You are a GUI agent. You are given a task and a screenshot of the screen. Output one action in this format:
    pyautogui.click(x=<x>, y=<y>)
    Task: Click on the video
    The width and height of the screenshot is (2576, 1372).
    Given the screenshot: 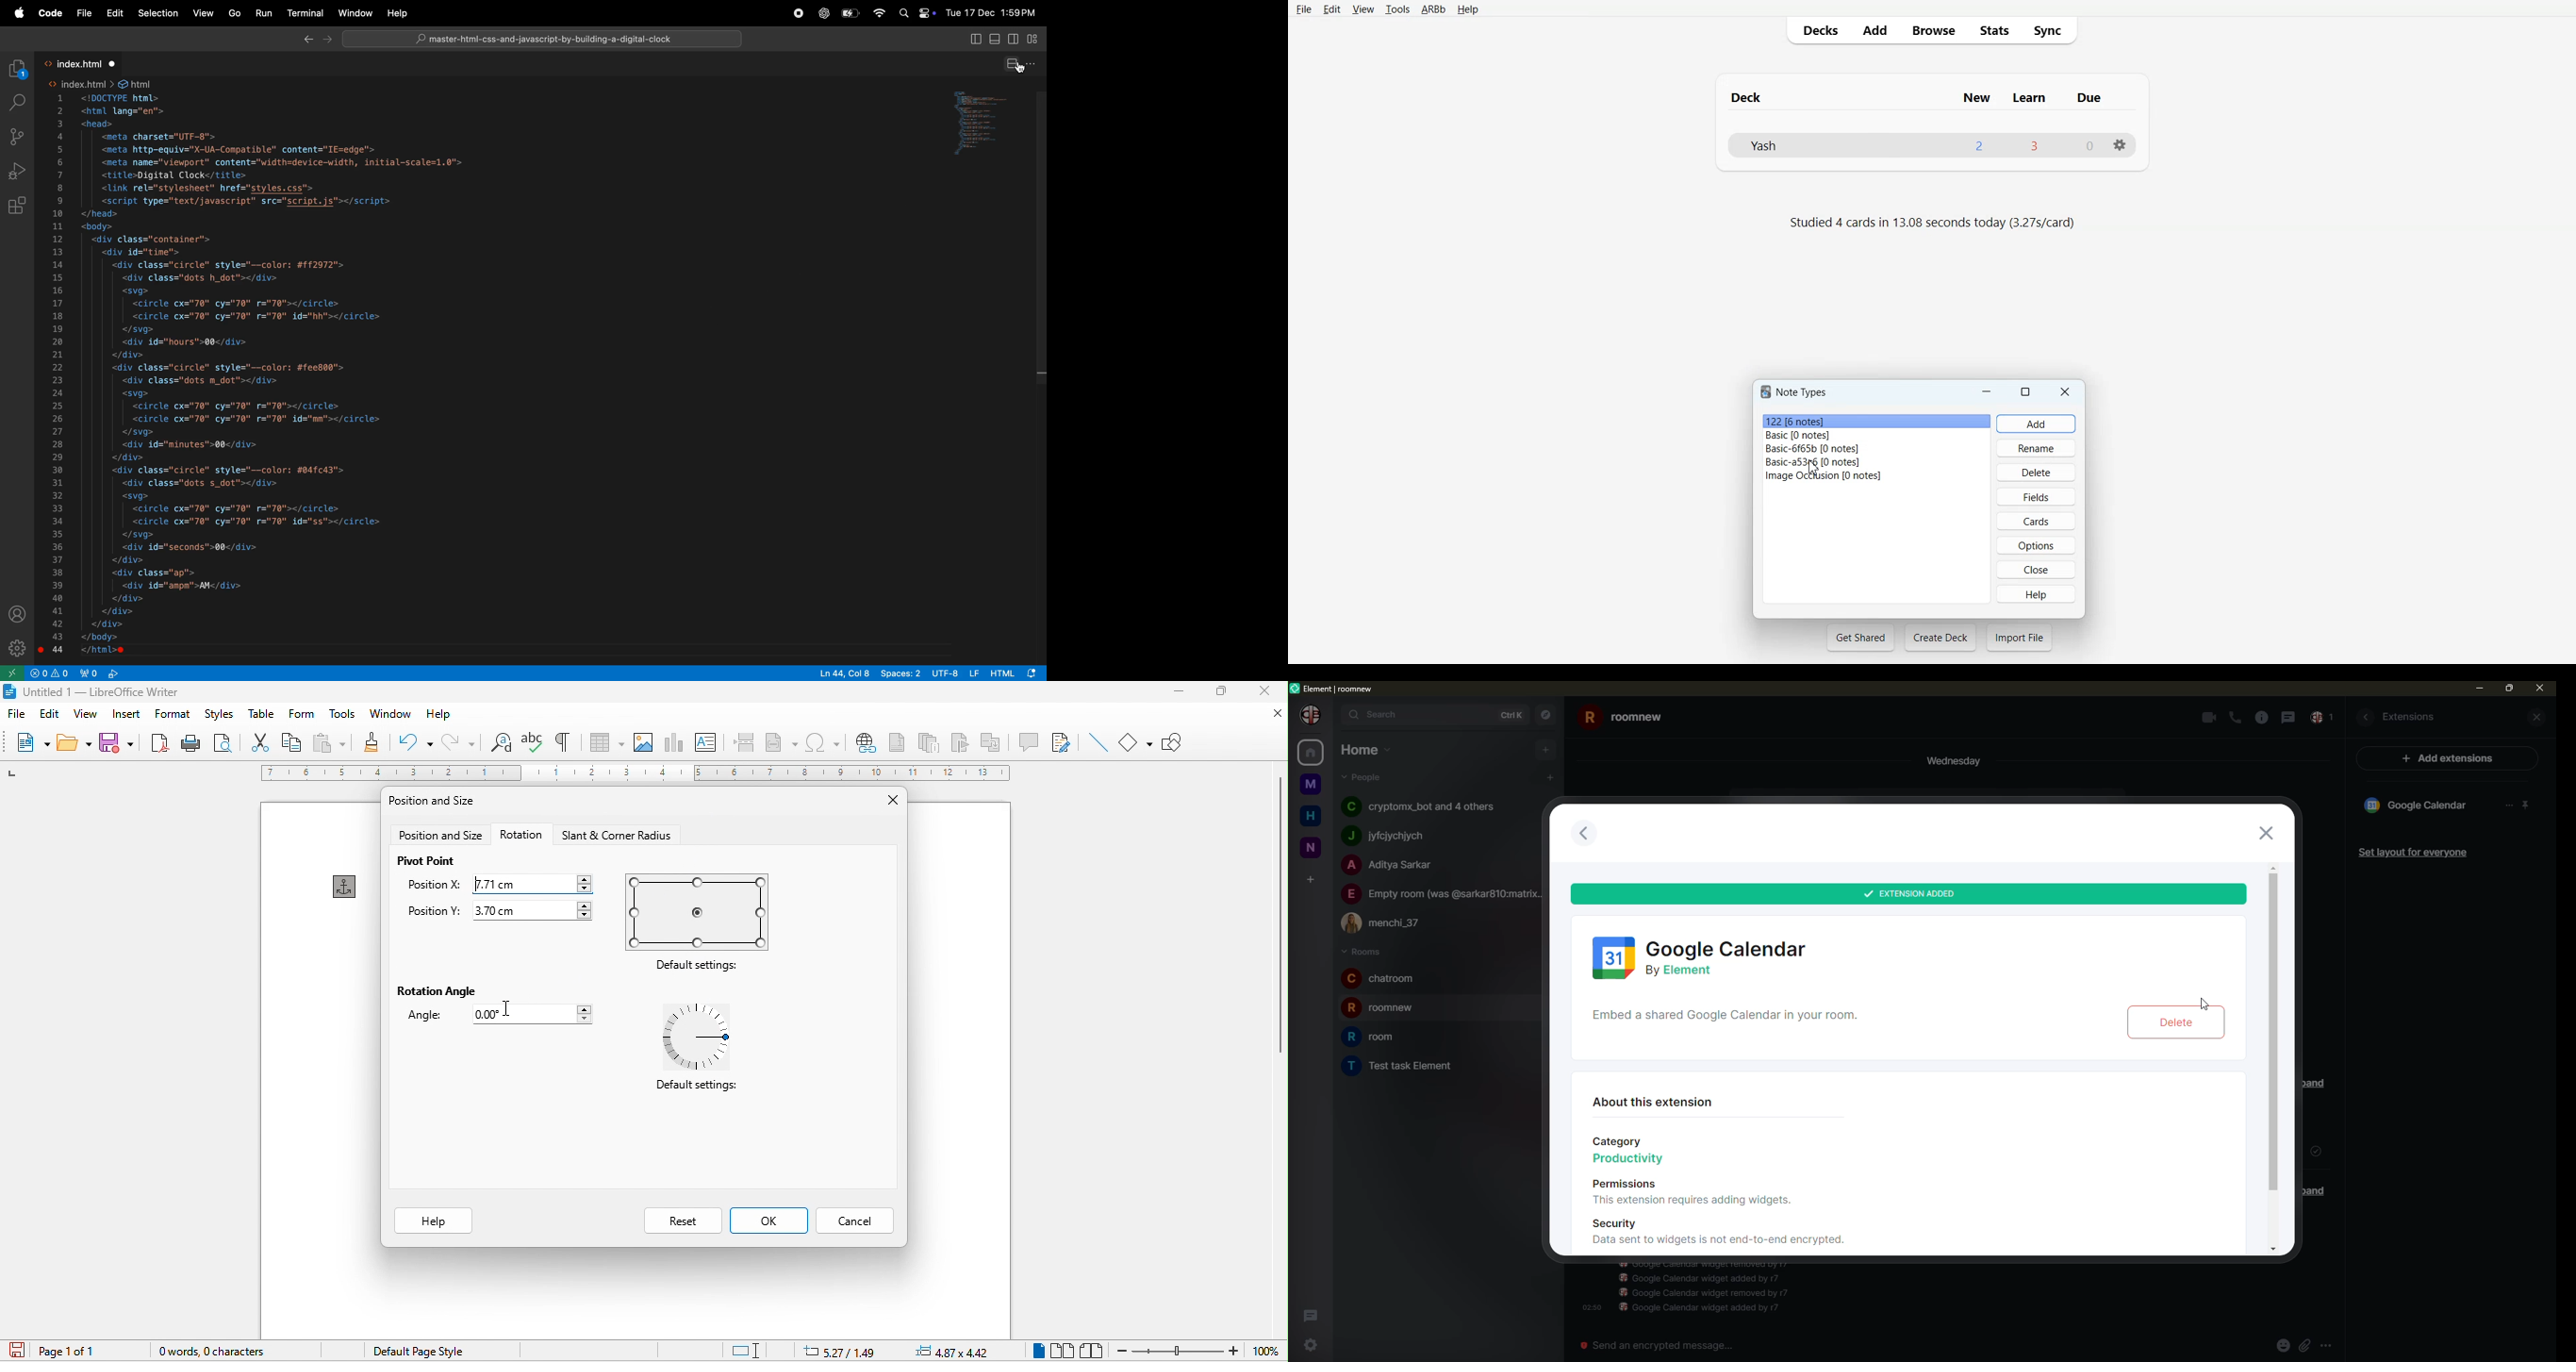 What is the action you would take?
    pyautogui.click(x=2209, y=718)
    